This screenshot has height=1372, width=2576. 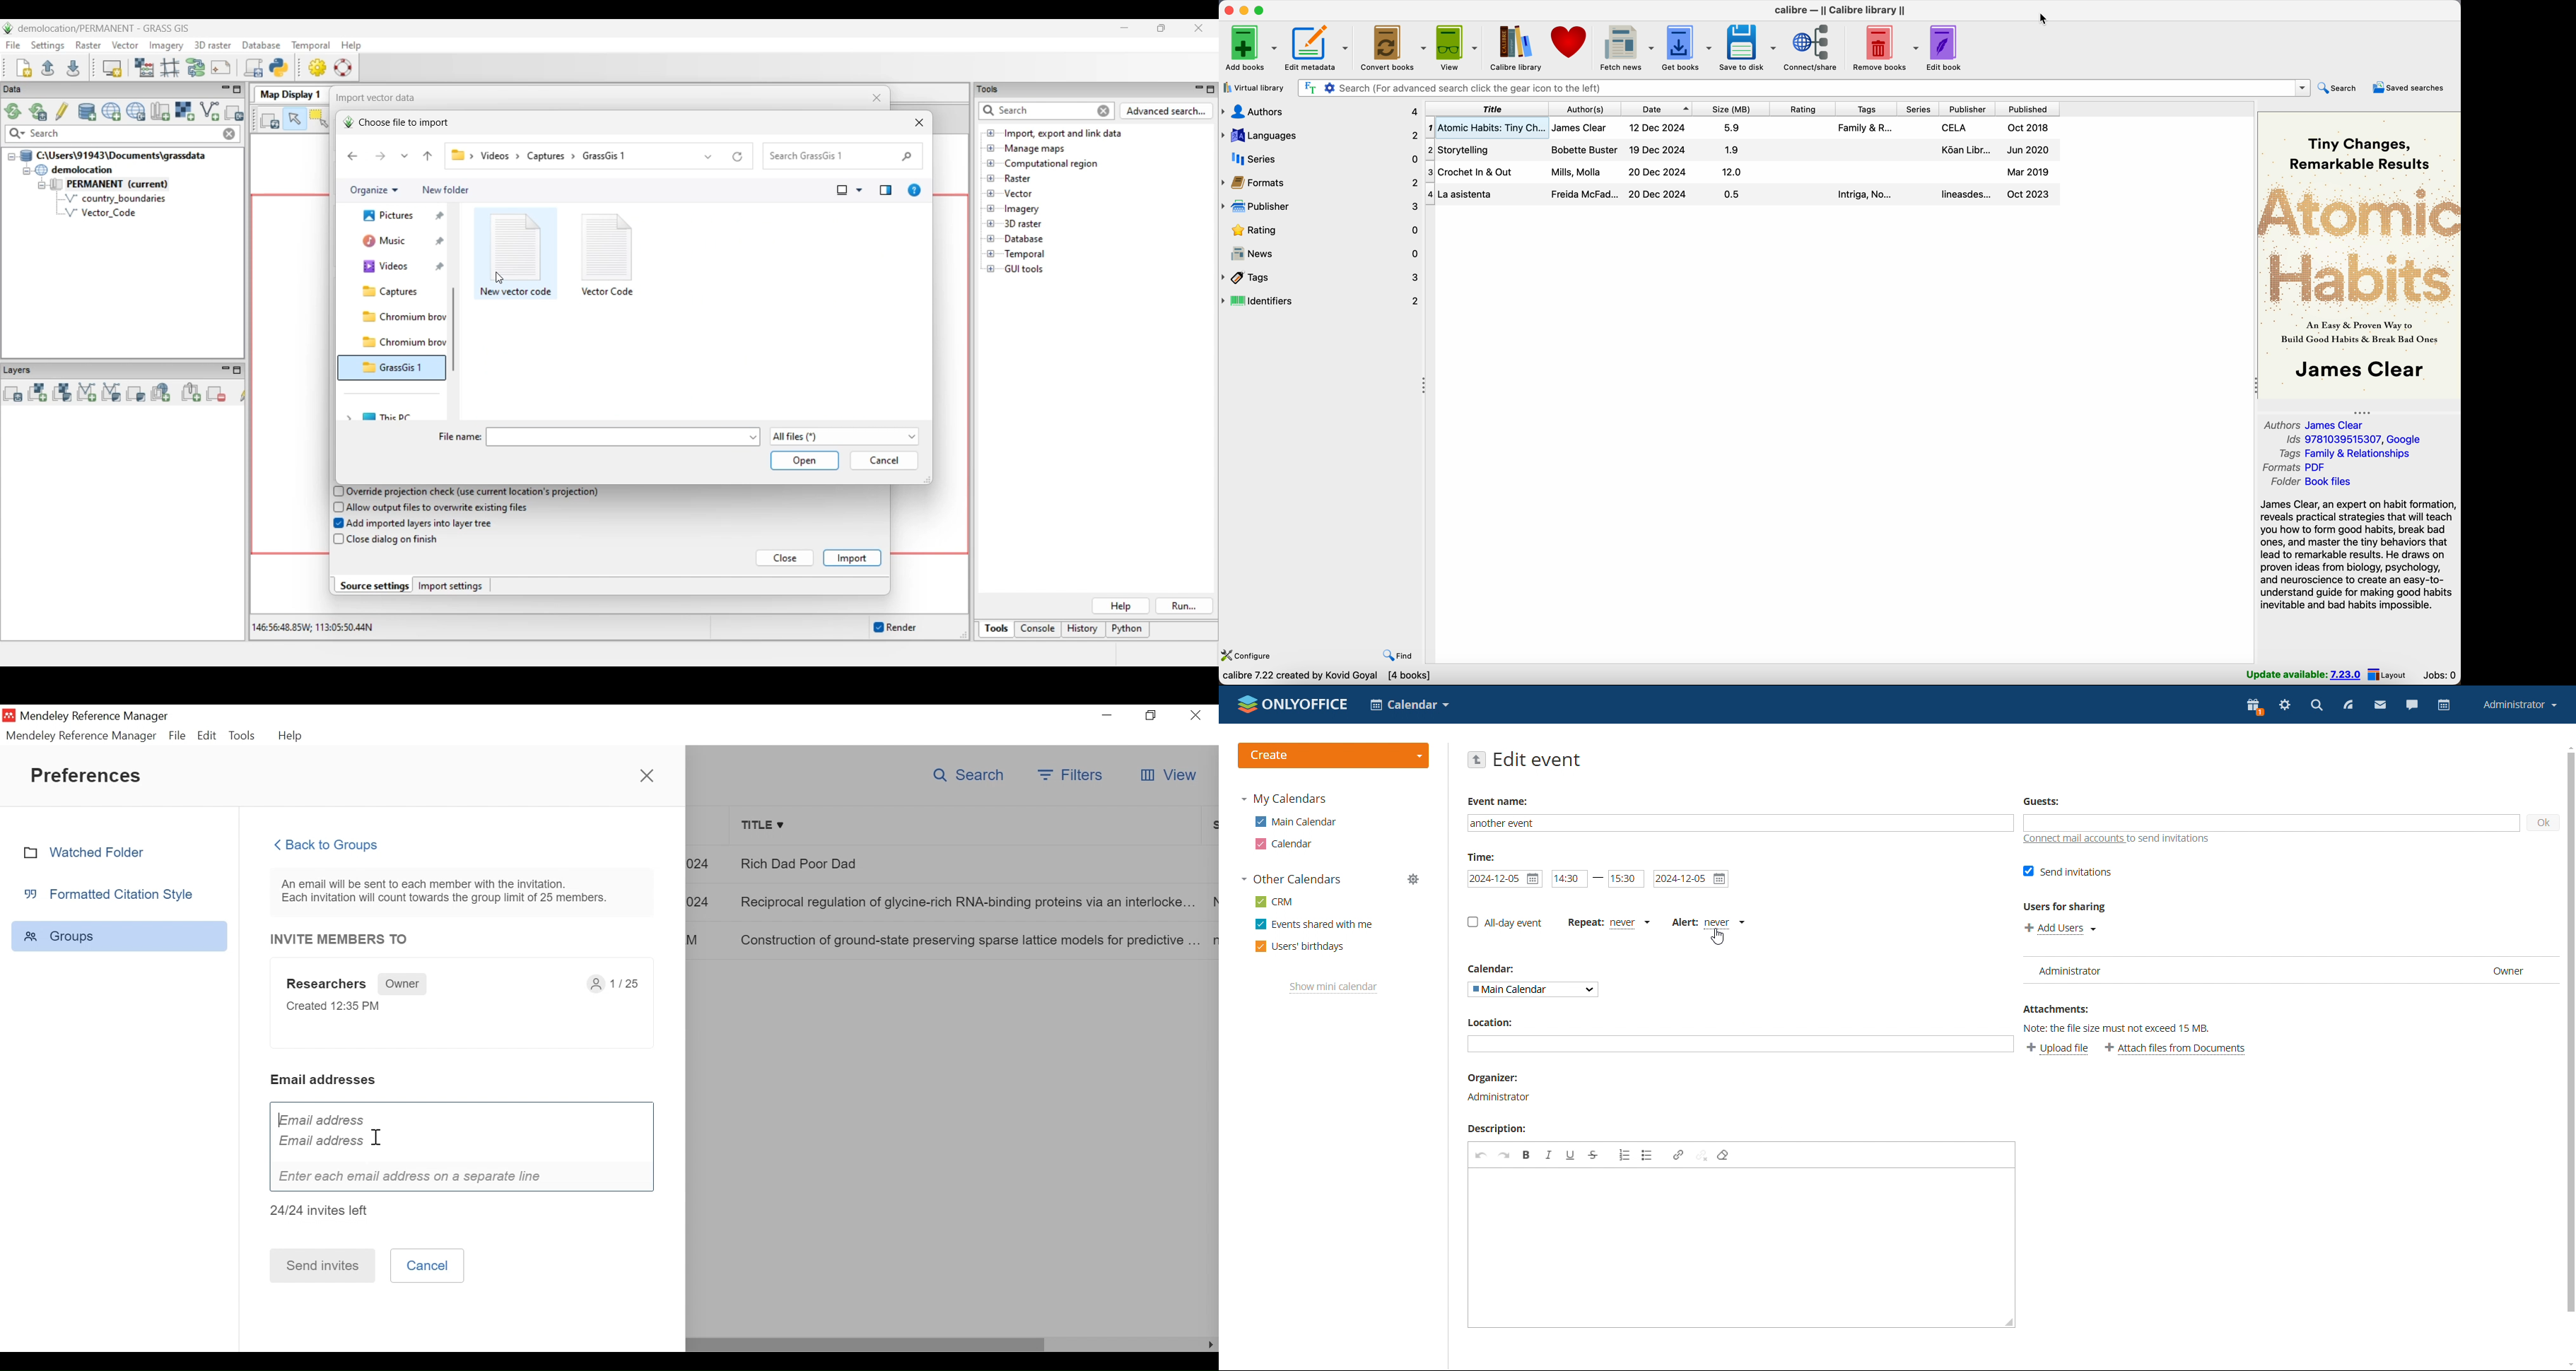 What do you see at coordinates (1842, 9) in the screenshot?
I see `Calibre - || Calibre library ||` at bounding box center [1842, 9].